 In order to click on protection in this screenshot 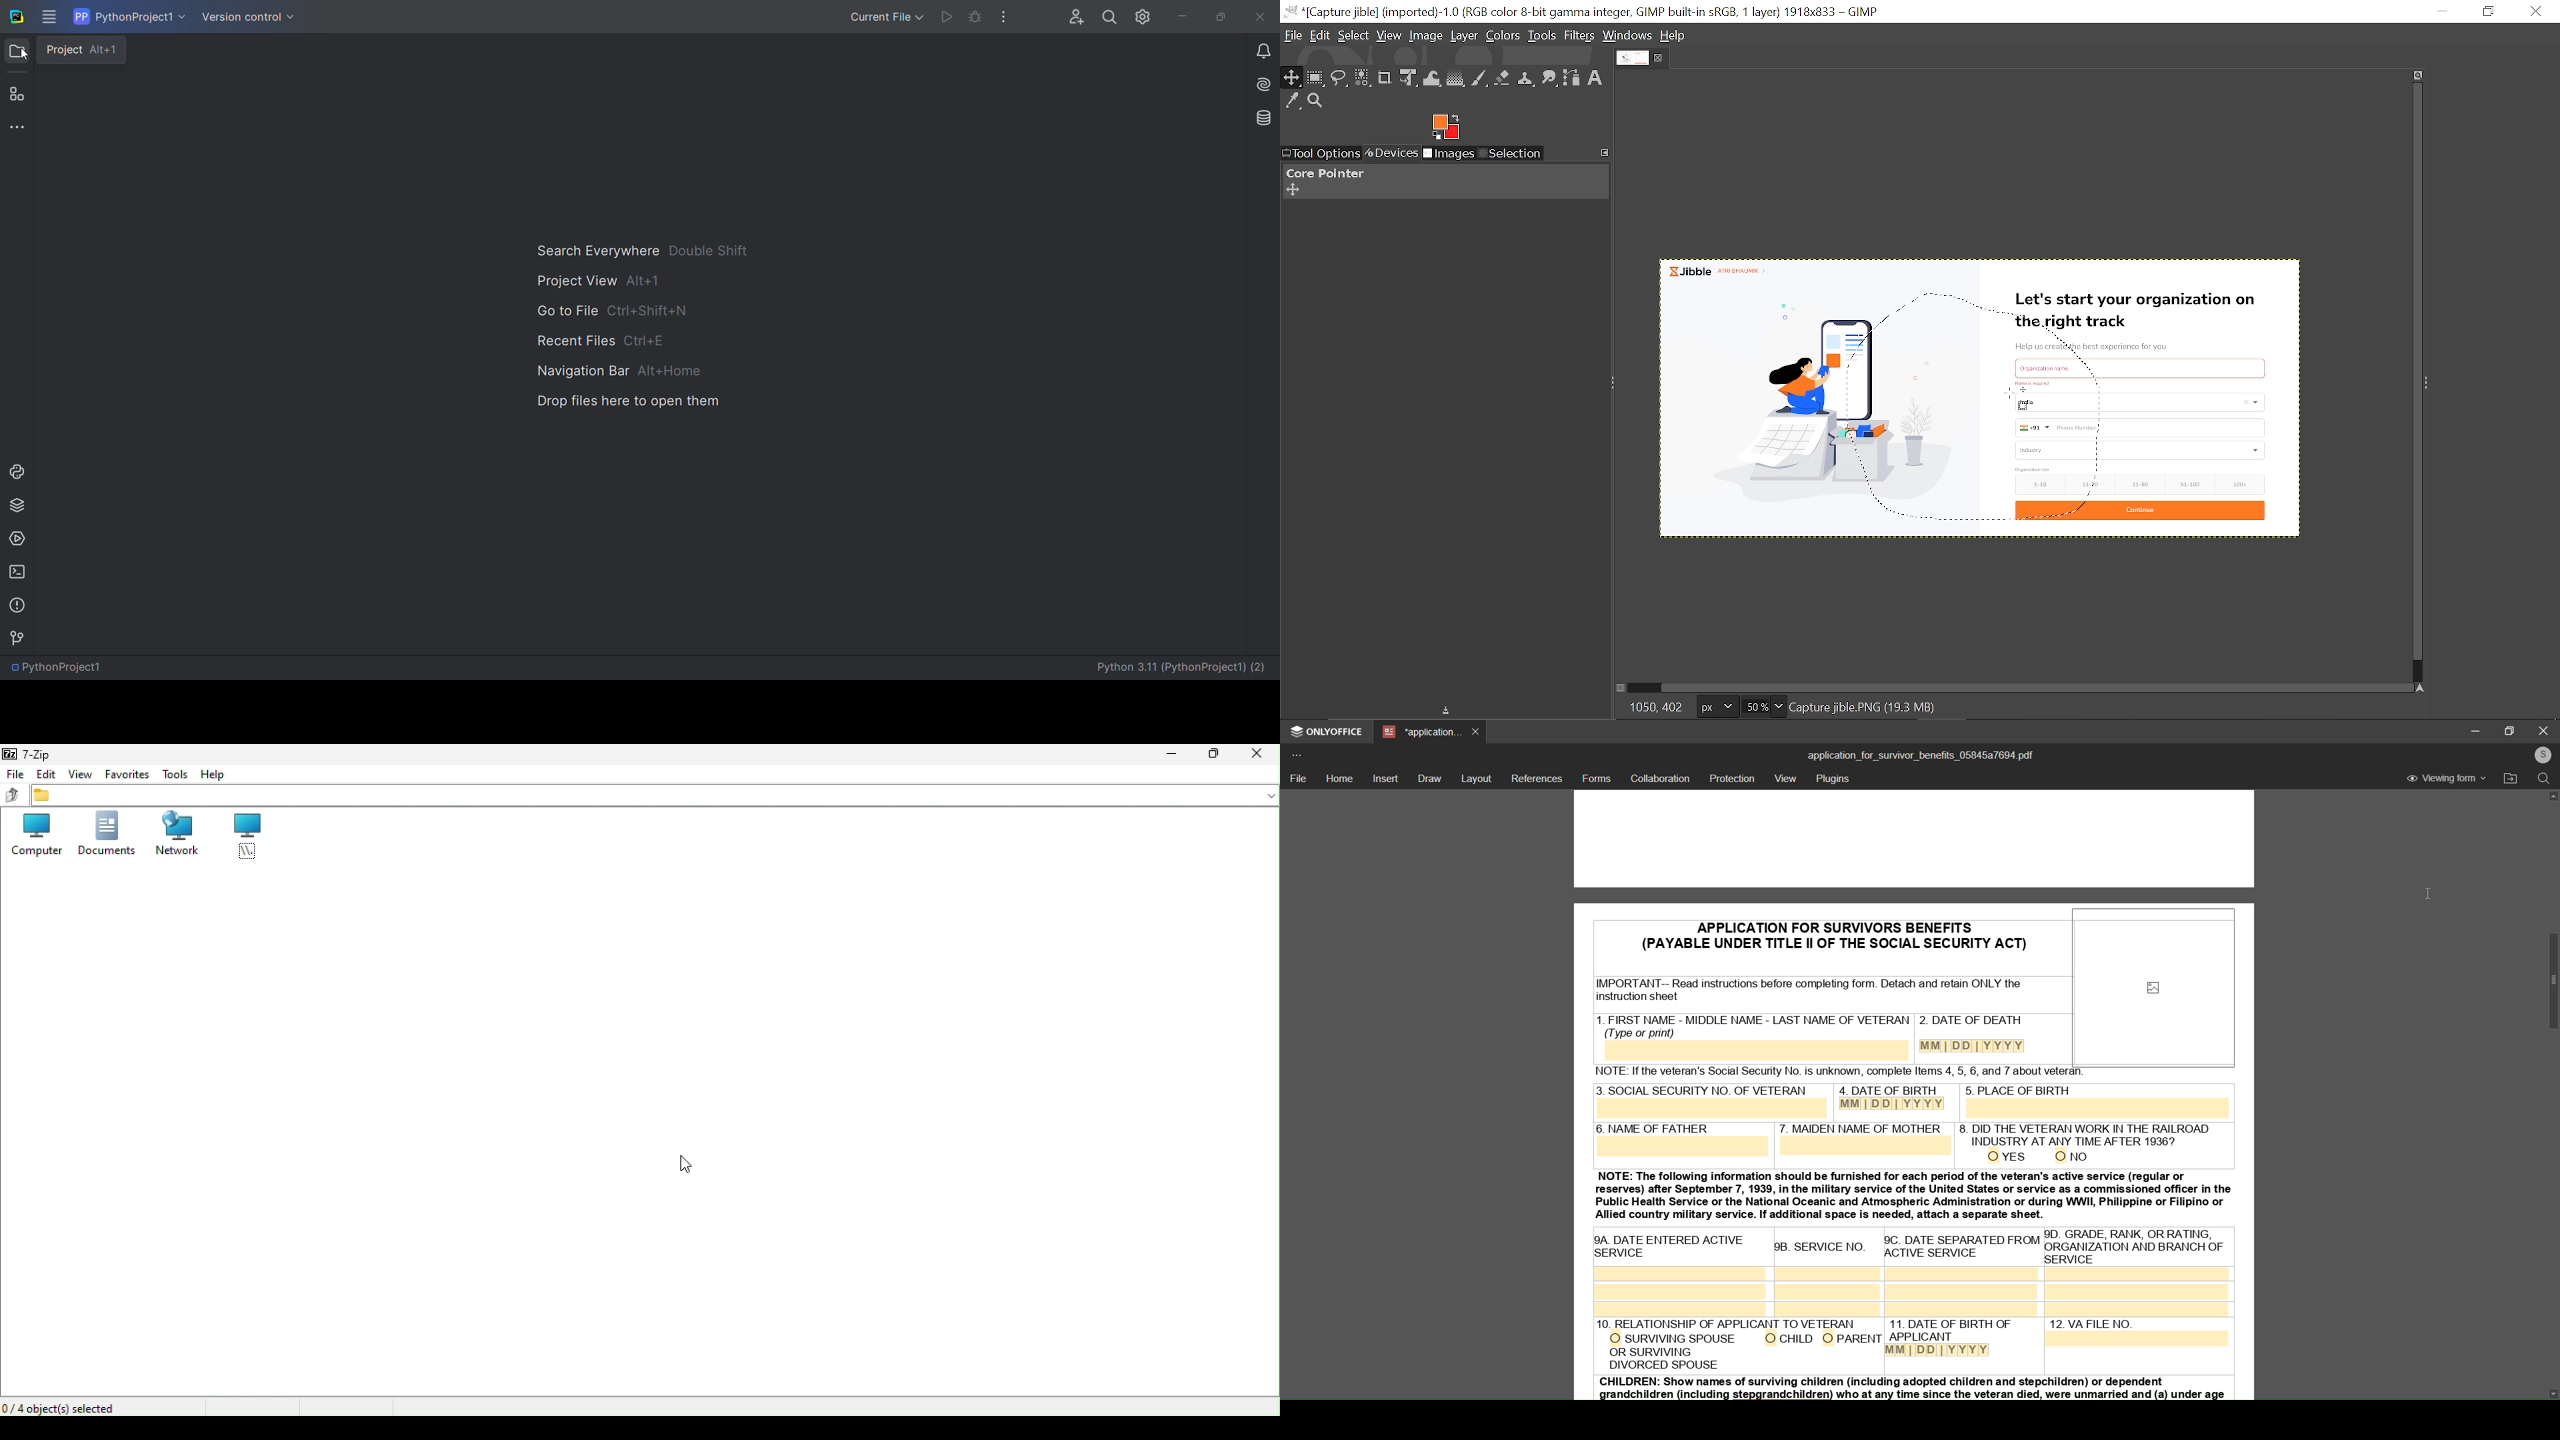, I will do `click(1733, 778)`.